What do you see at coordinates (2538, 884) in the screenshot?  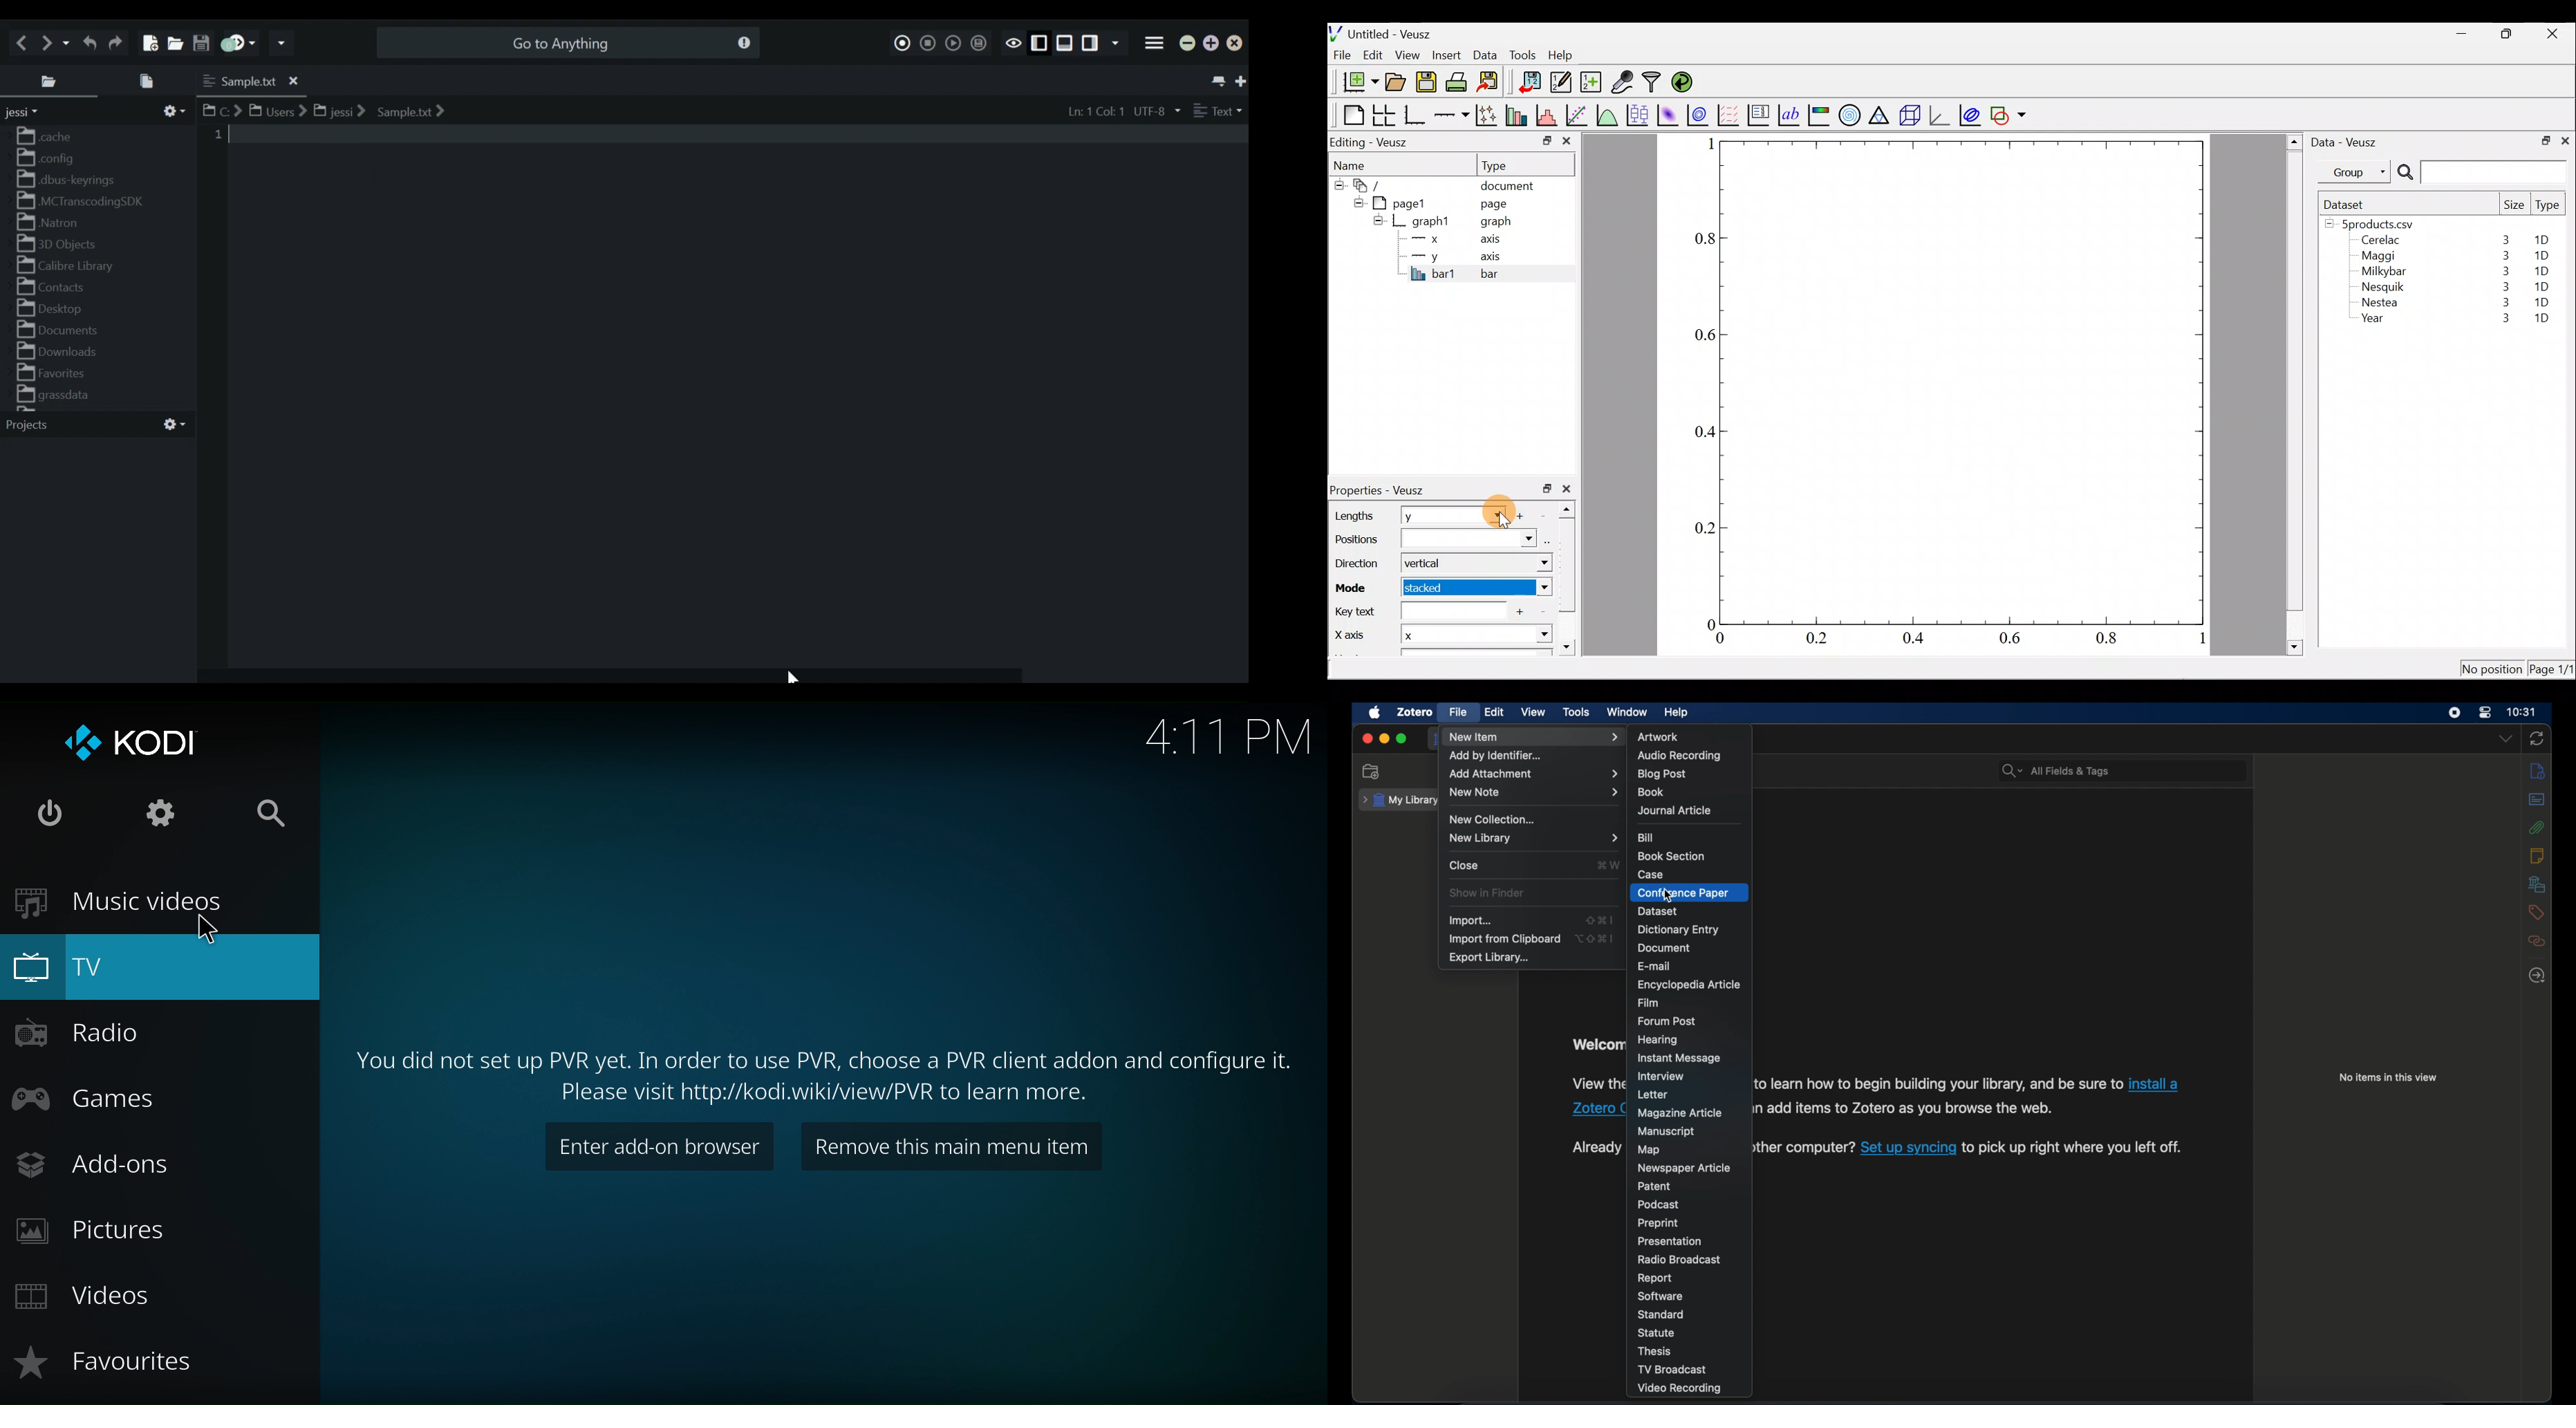 I see `libraries` at bounding box center [2538, 884].